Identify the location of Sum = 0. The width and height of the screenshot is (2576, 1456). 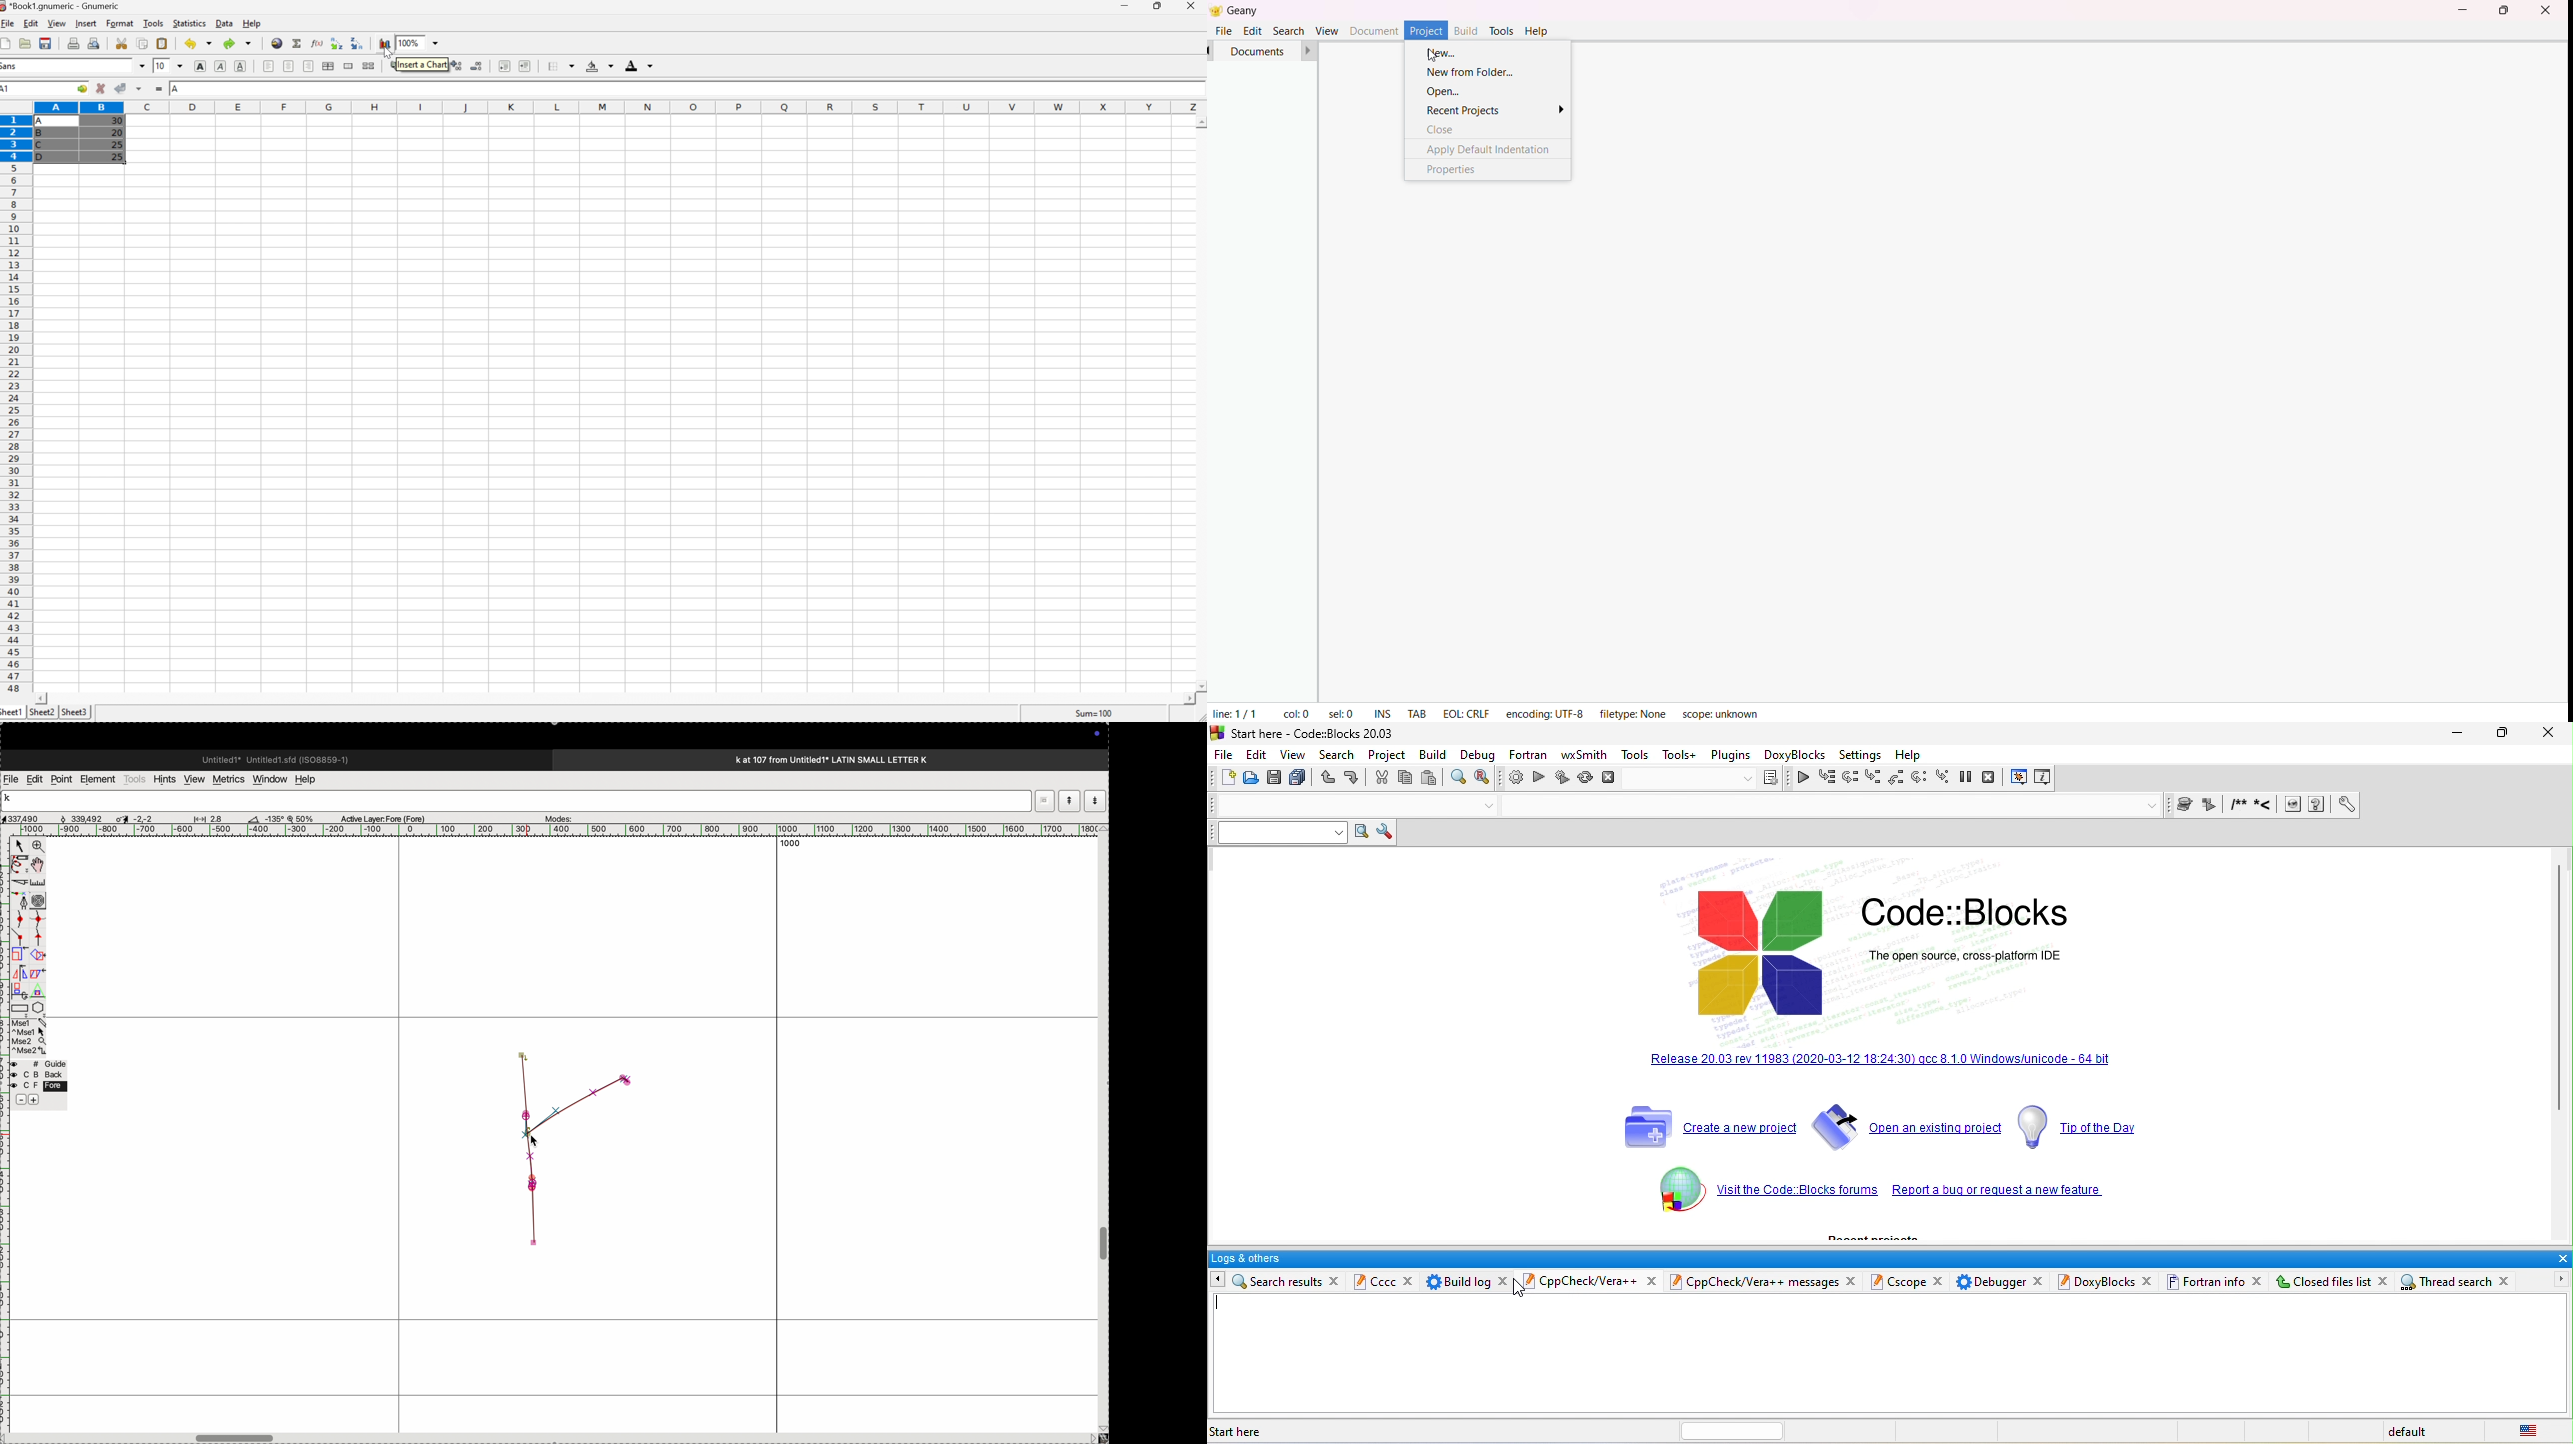
(1092, 713).